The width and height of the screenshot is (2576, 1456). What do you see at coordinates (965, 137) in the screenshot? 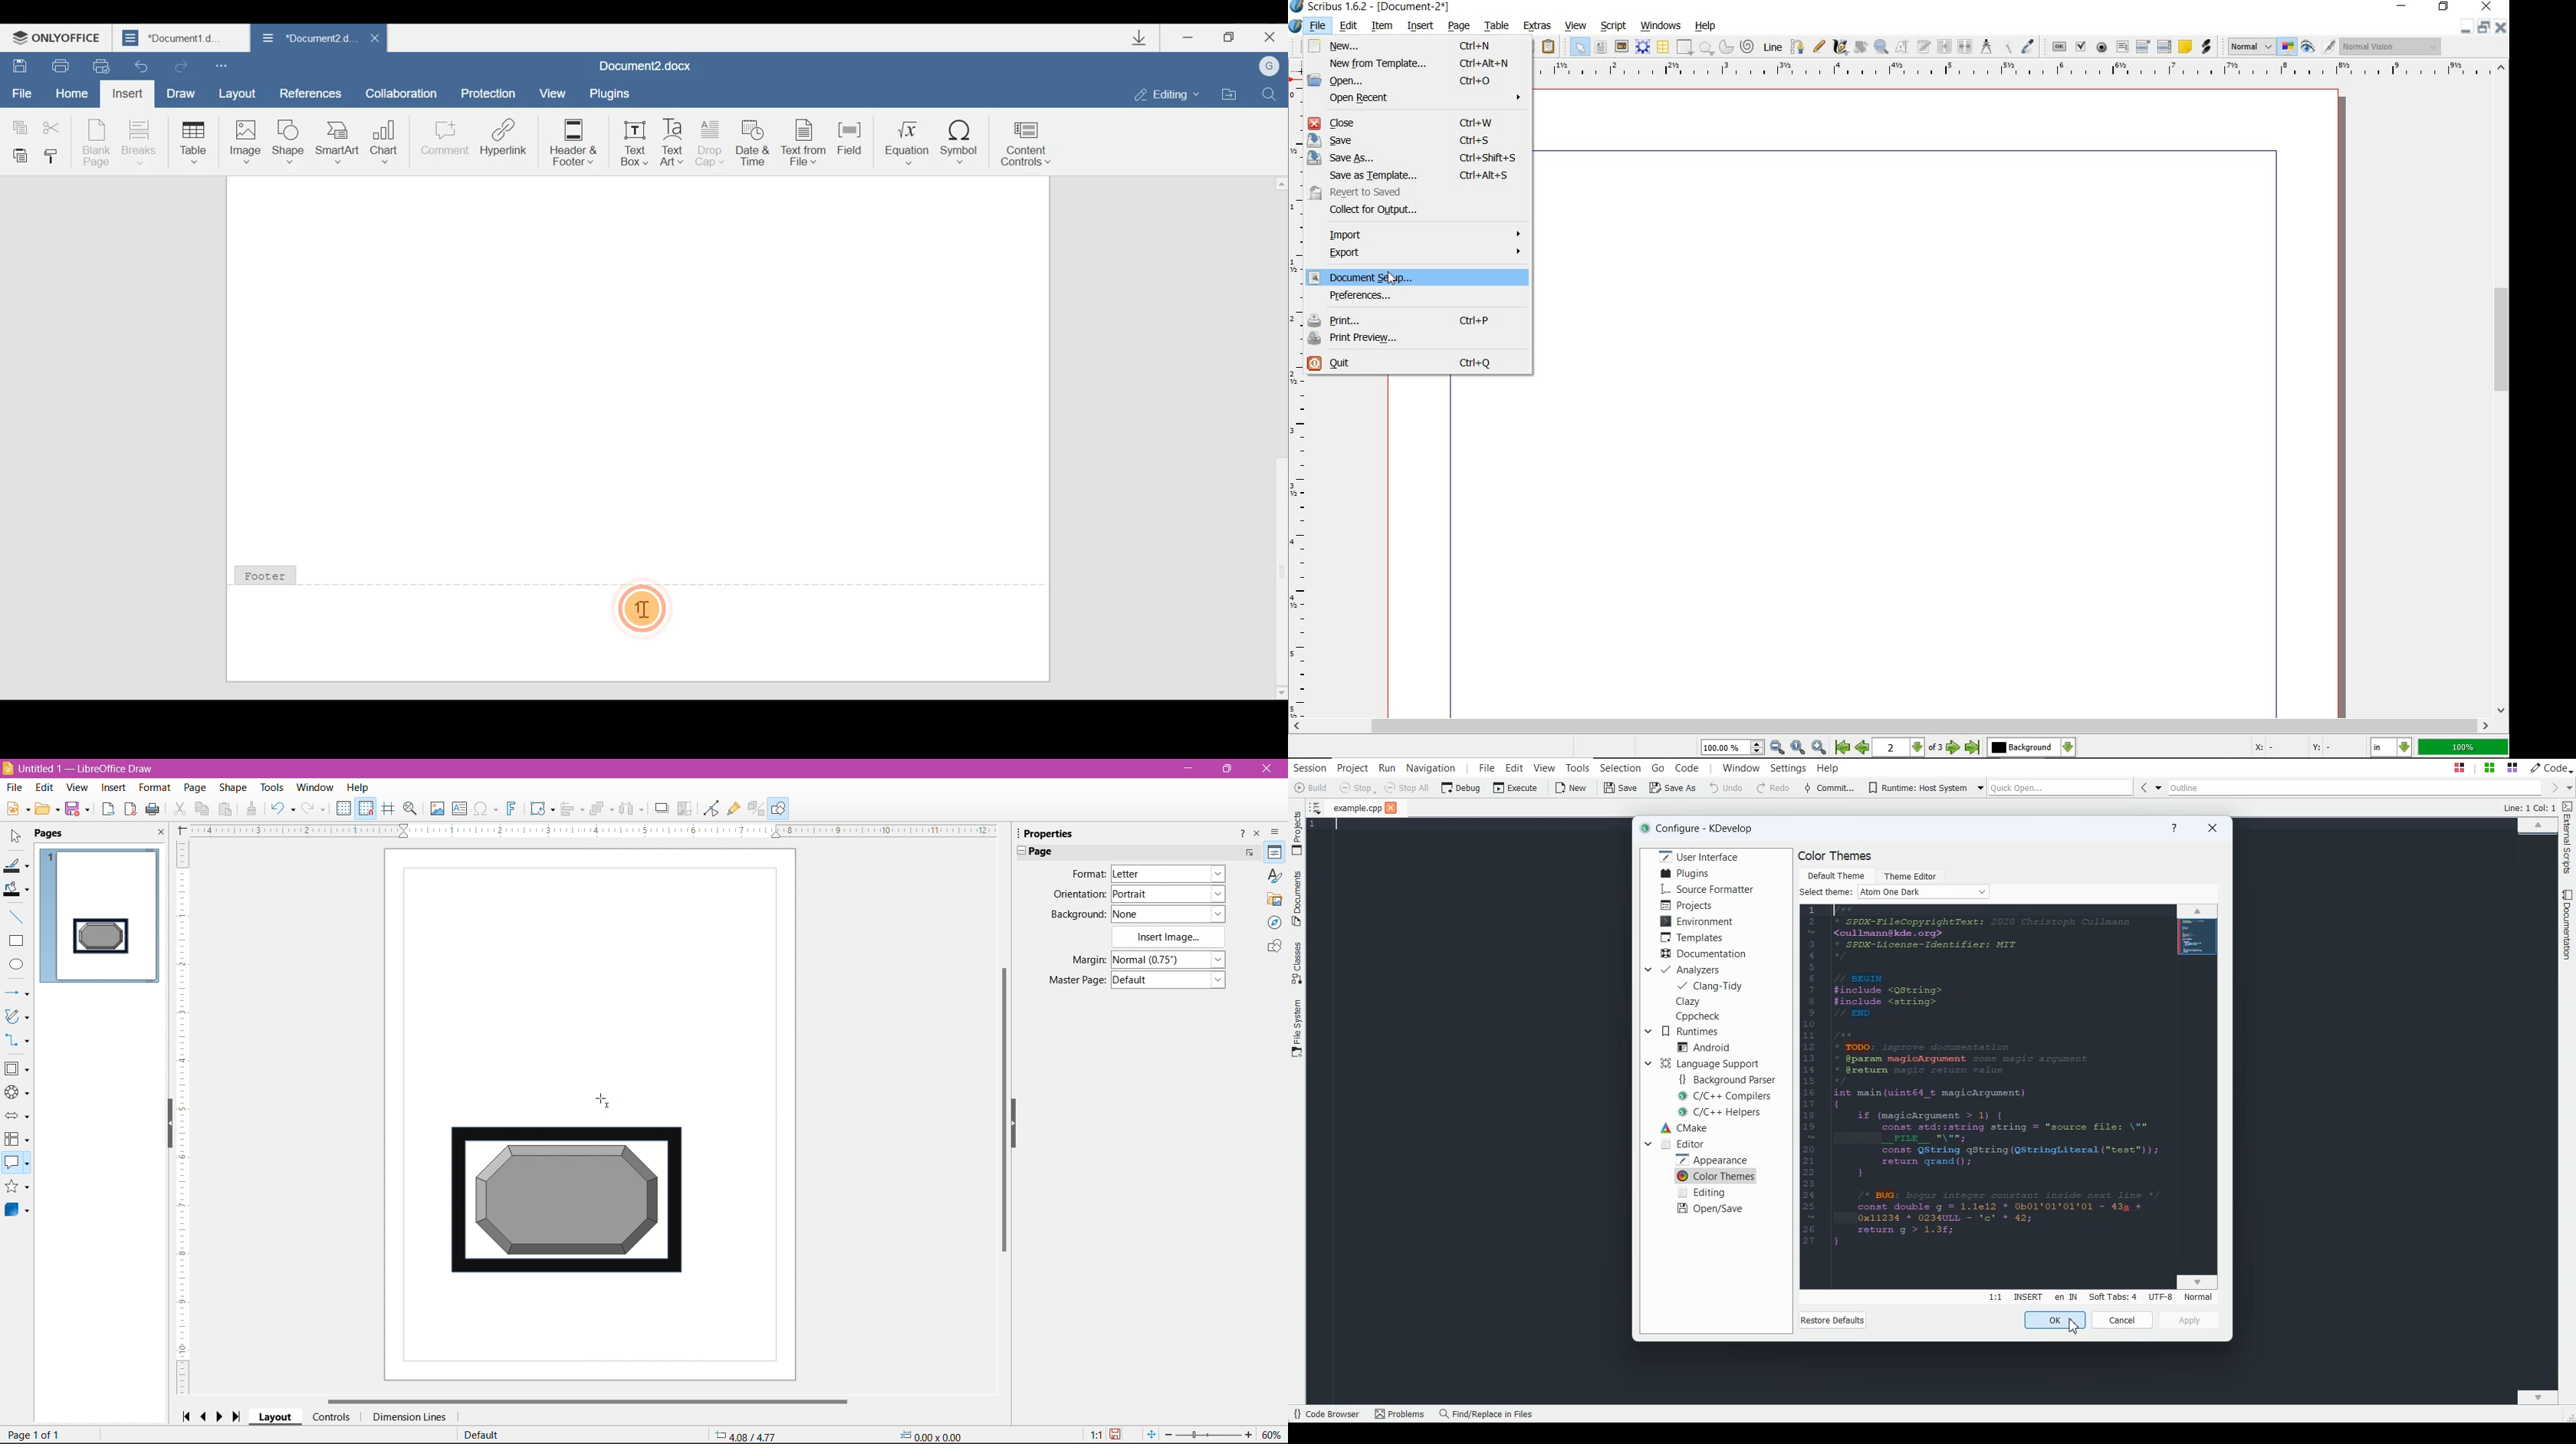
I see `Symbol` at bounding box center [965, 137].